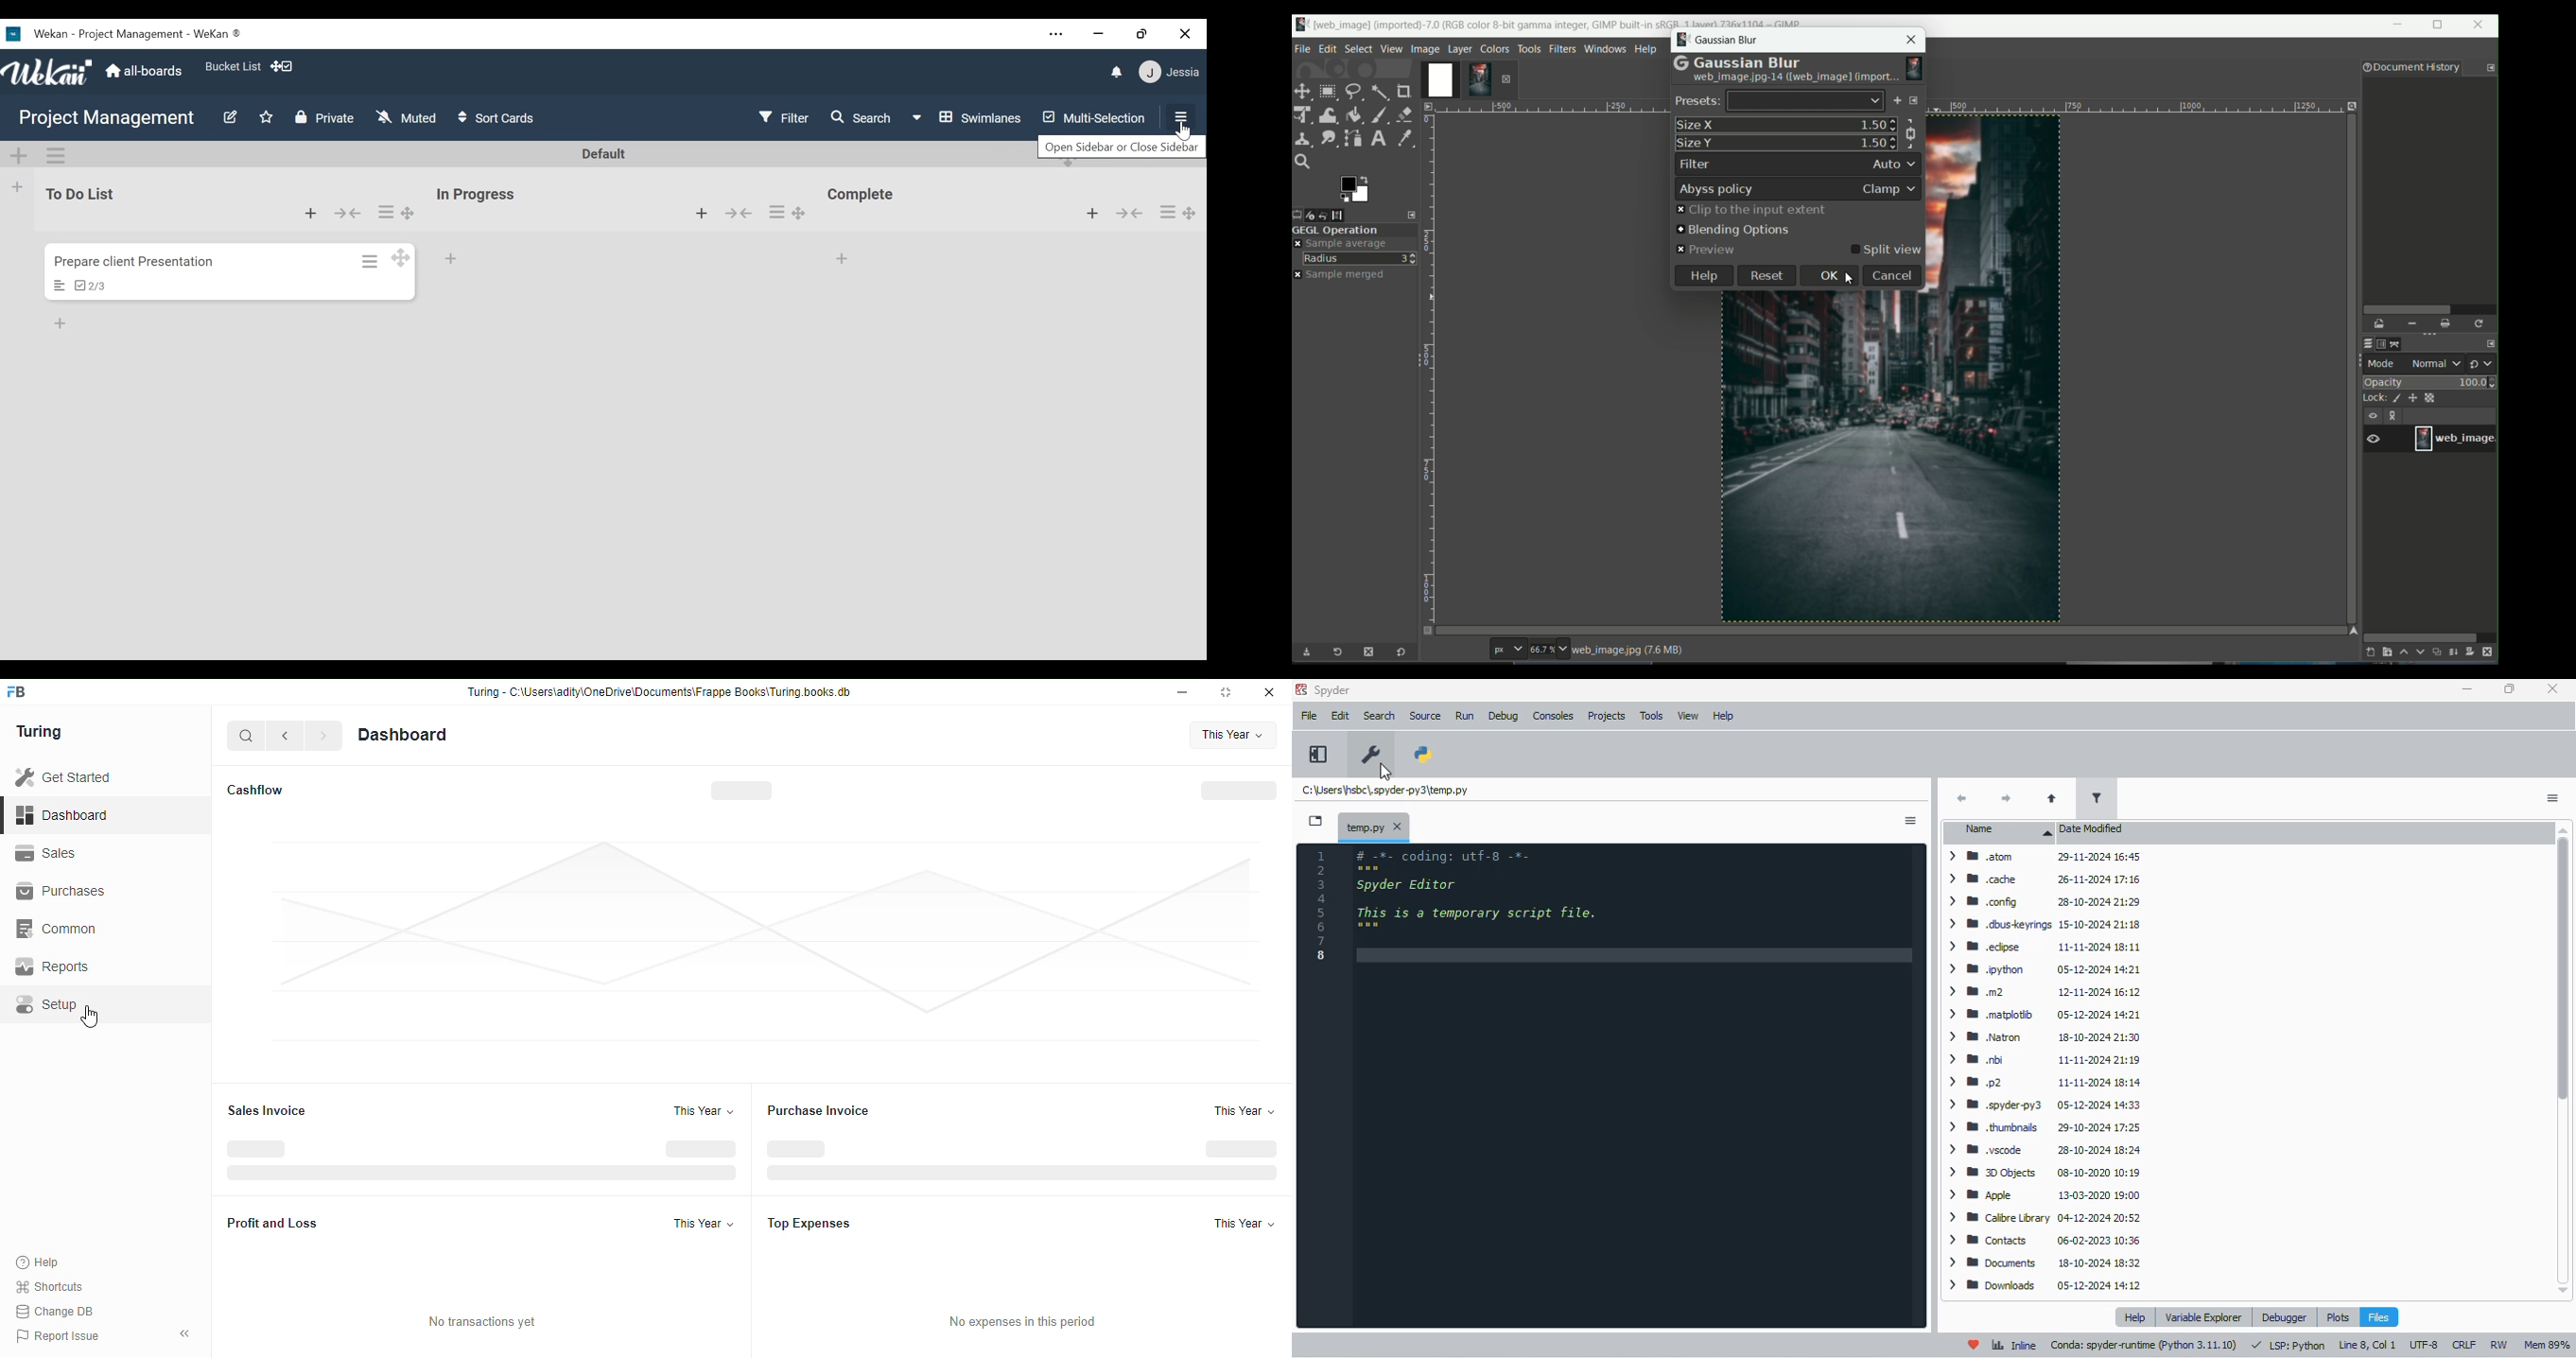 The width and height of the screenshot is (2576, 1372). Describe the element at coordinates (2413, 399) in the screenshot. I see `lock size and position` at that location.